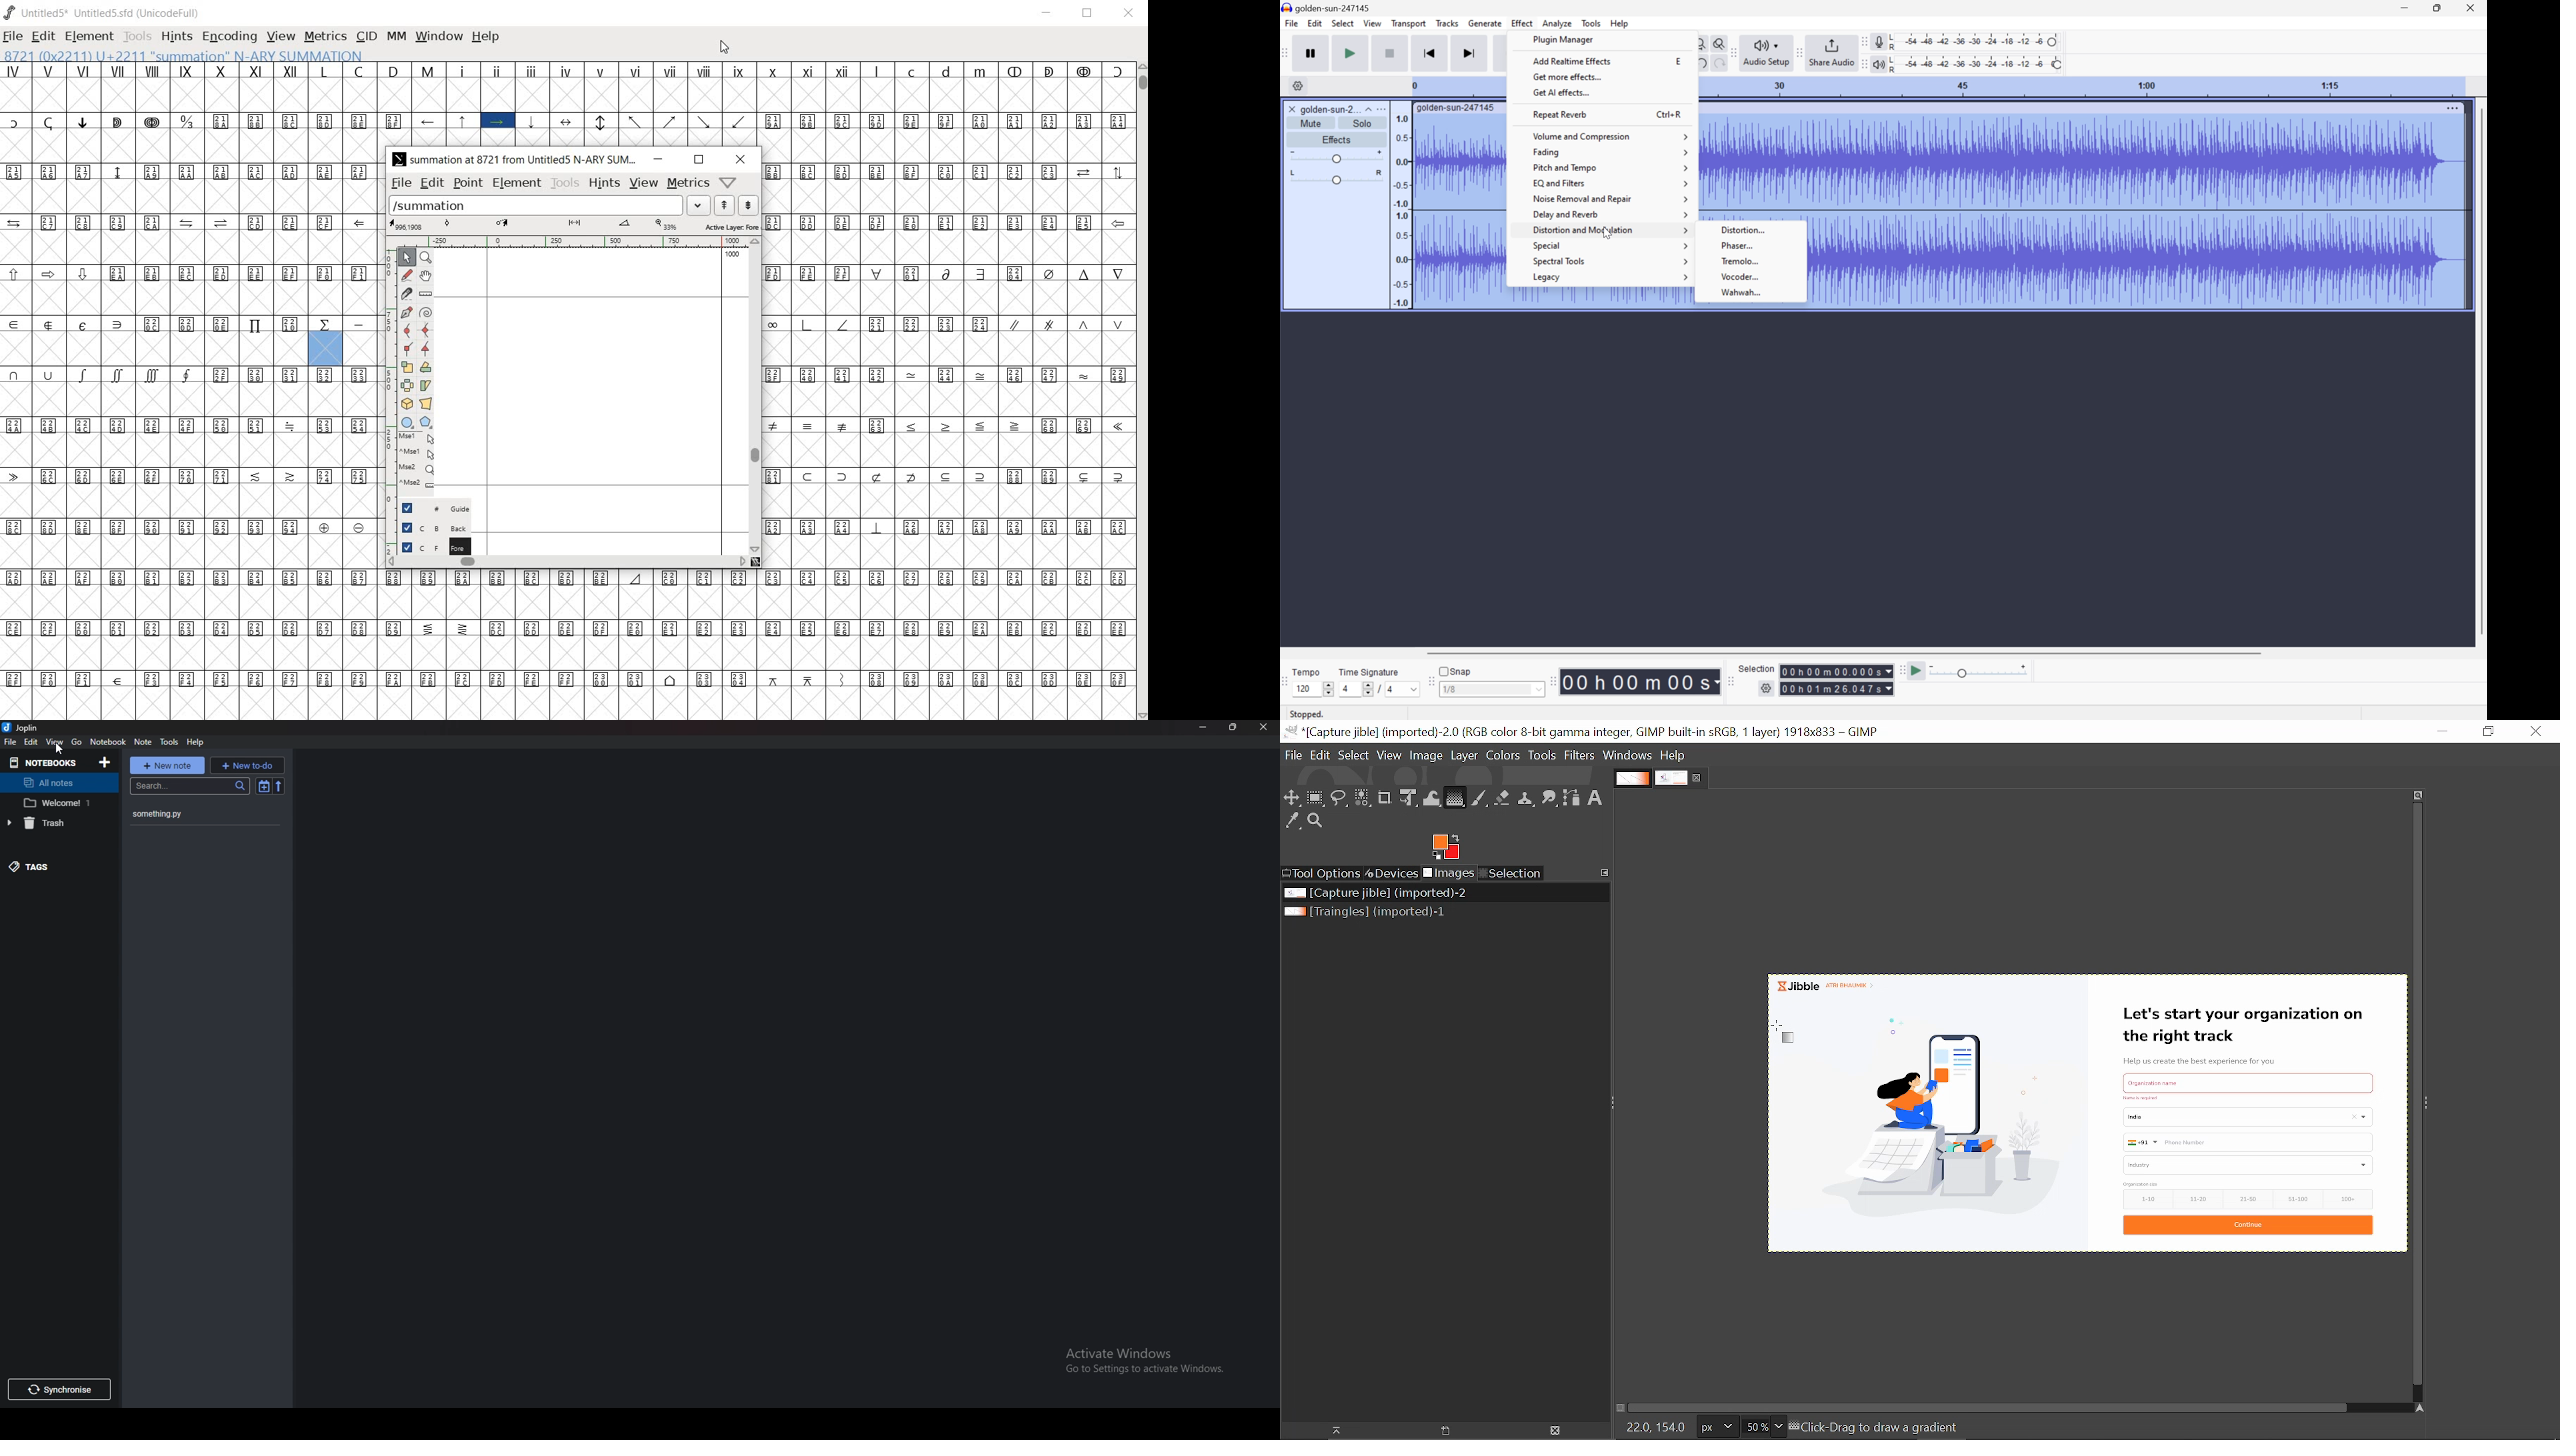 Image resolution: width=2576 pixels, height=1456 pixels. I want to click on Tools, so click(1591, 22).